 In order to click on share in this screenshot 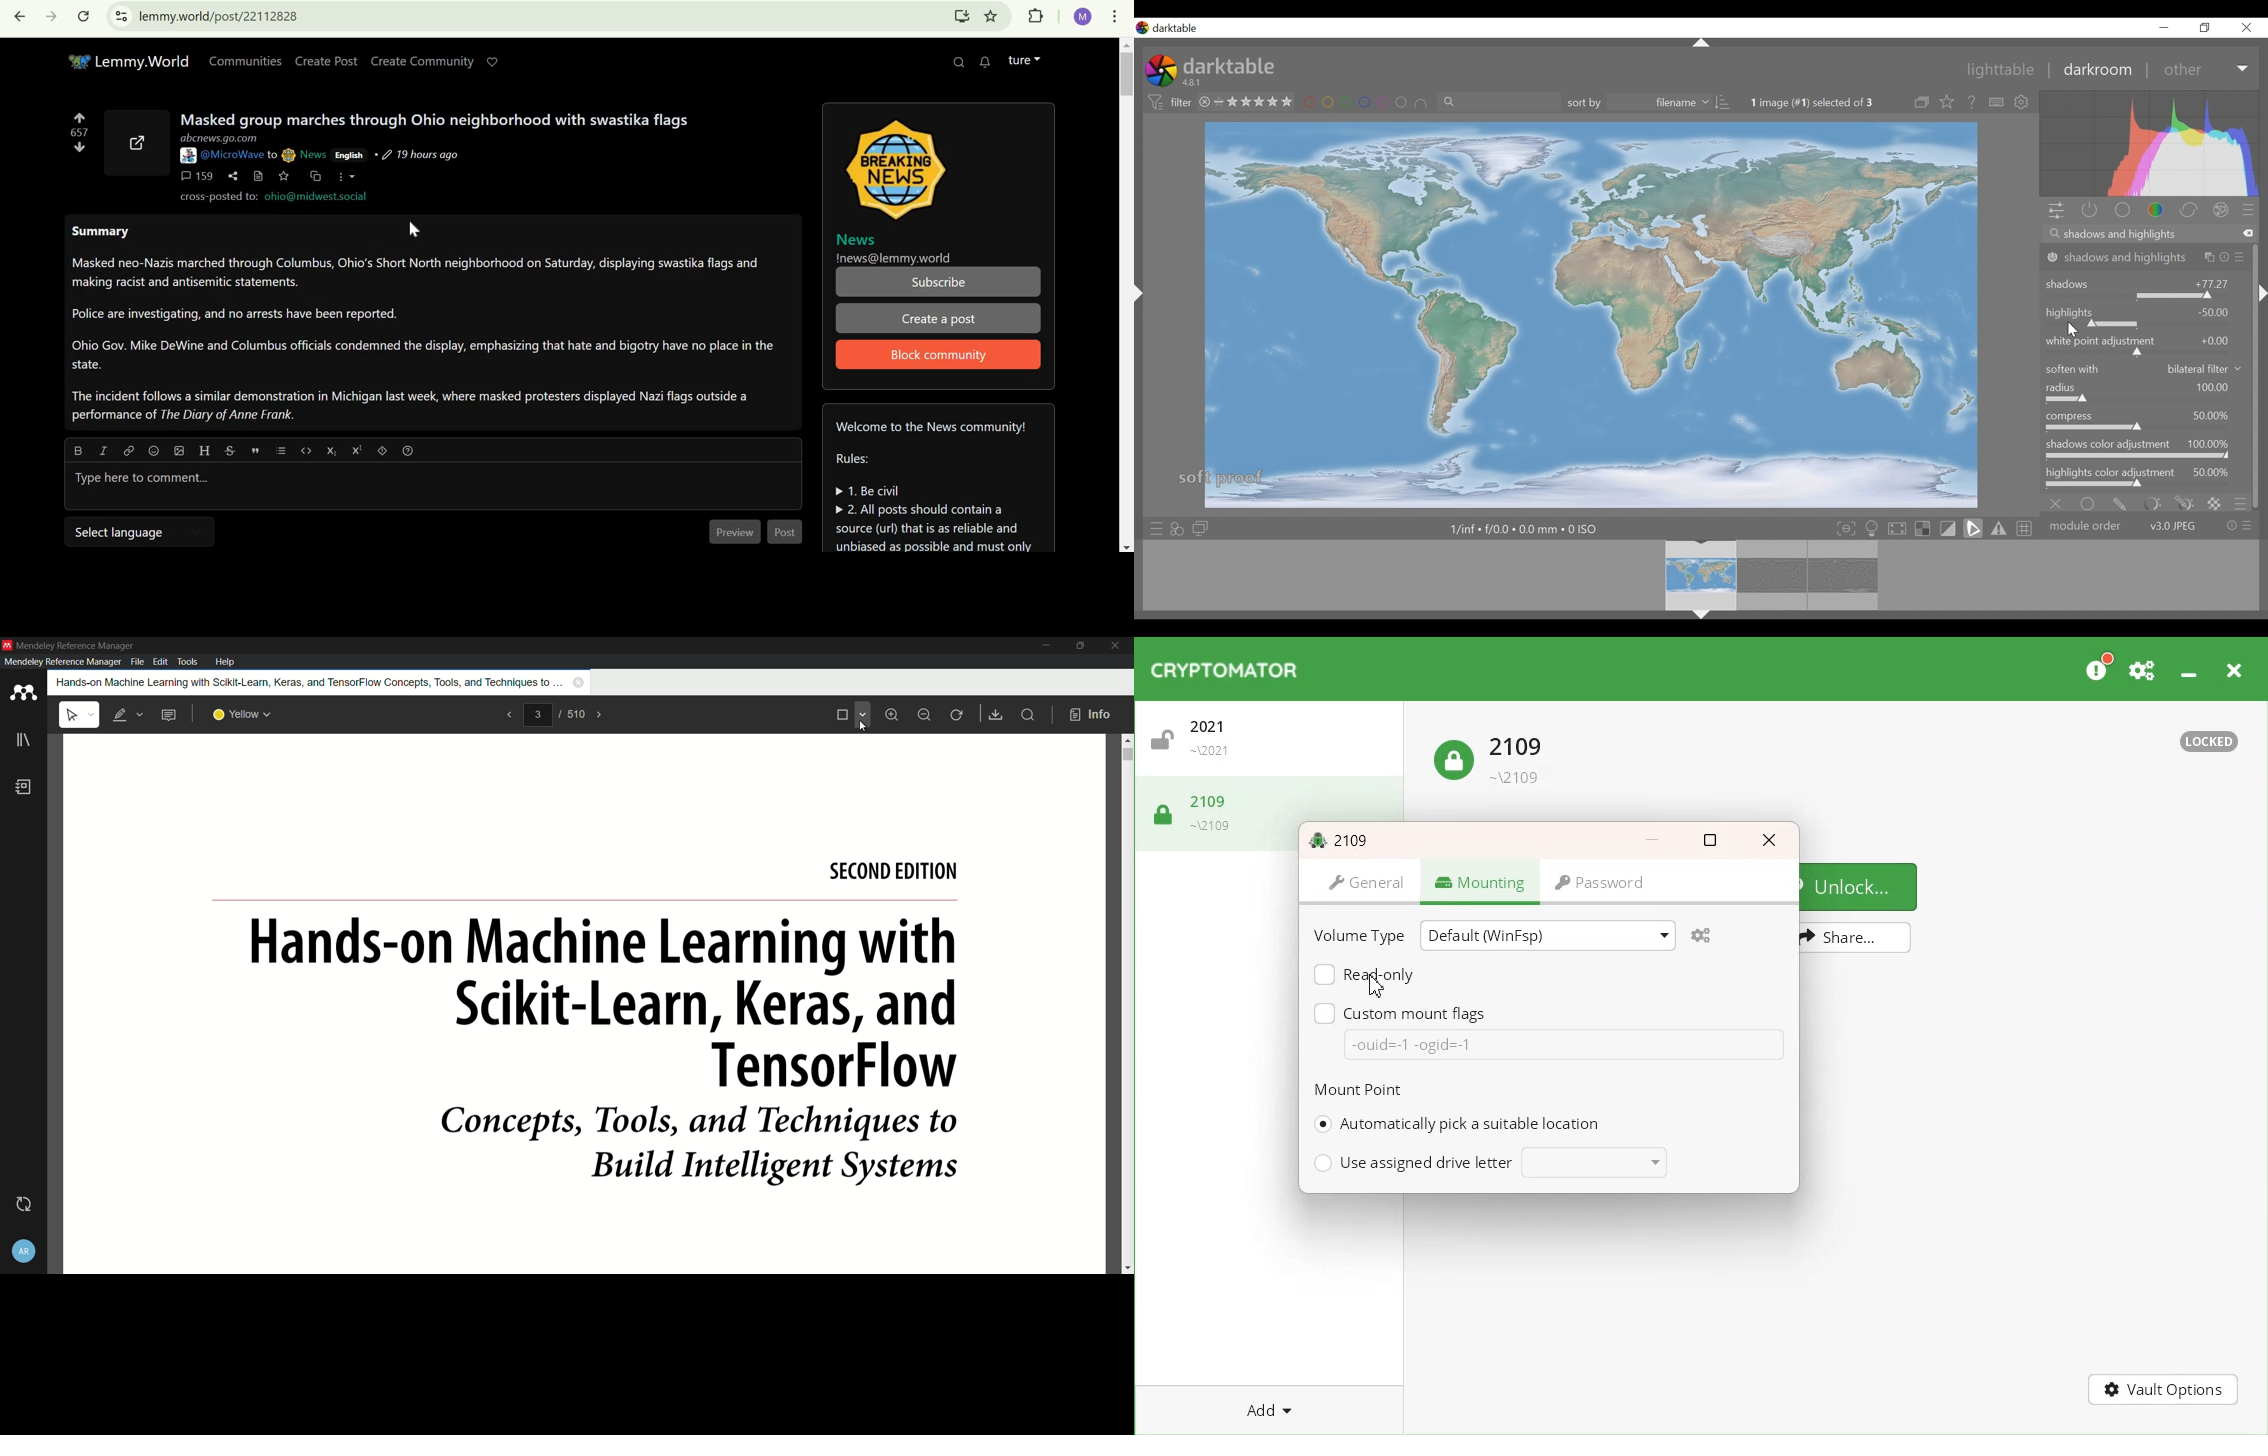, I will do `click(234, 175)`.